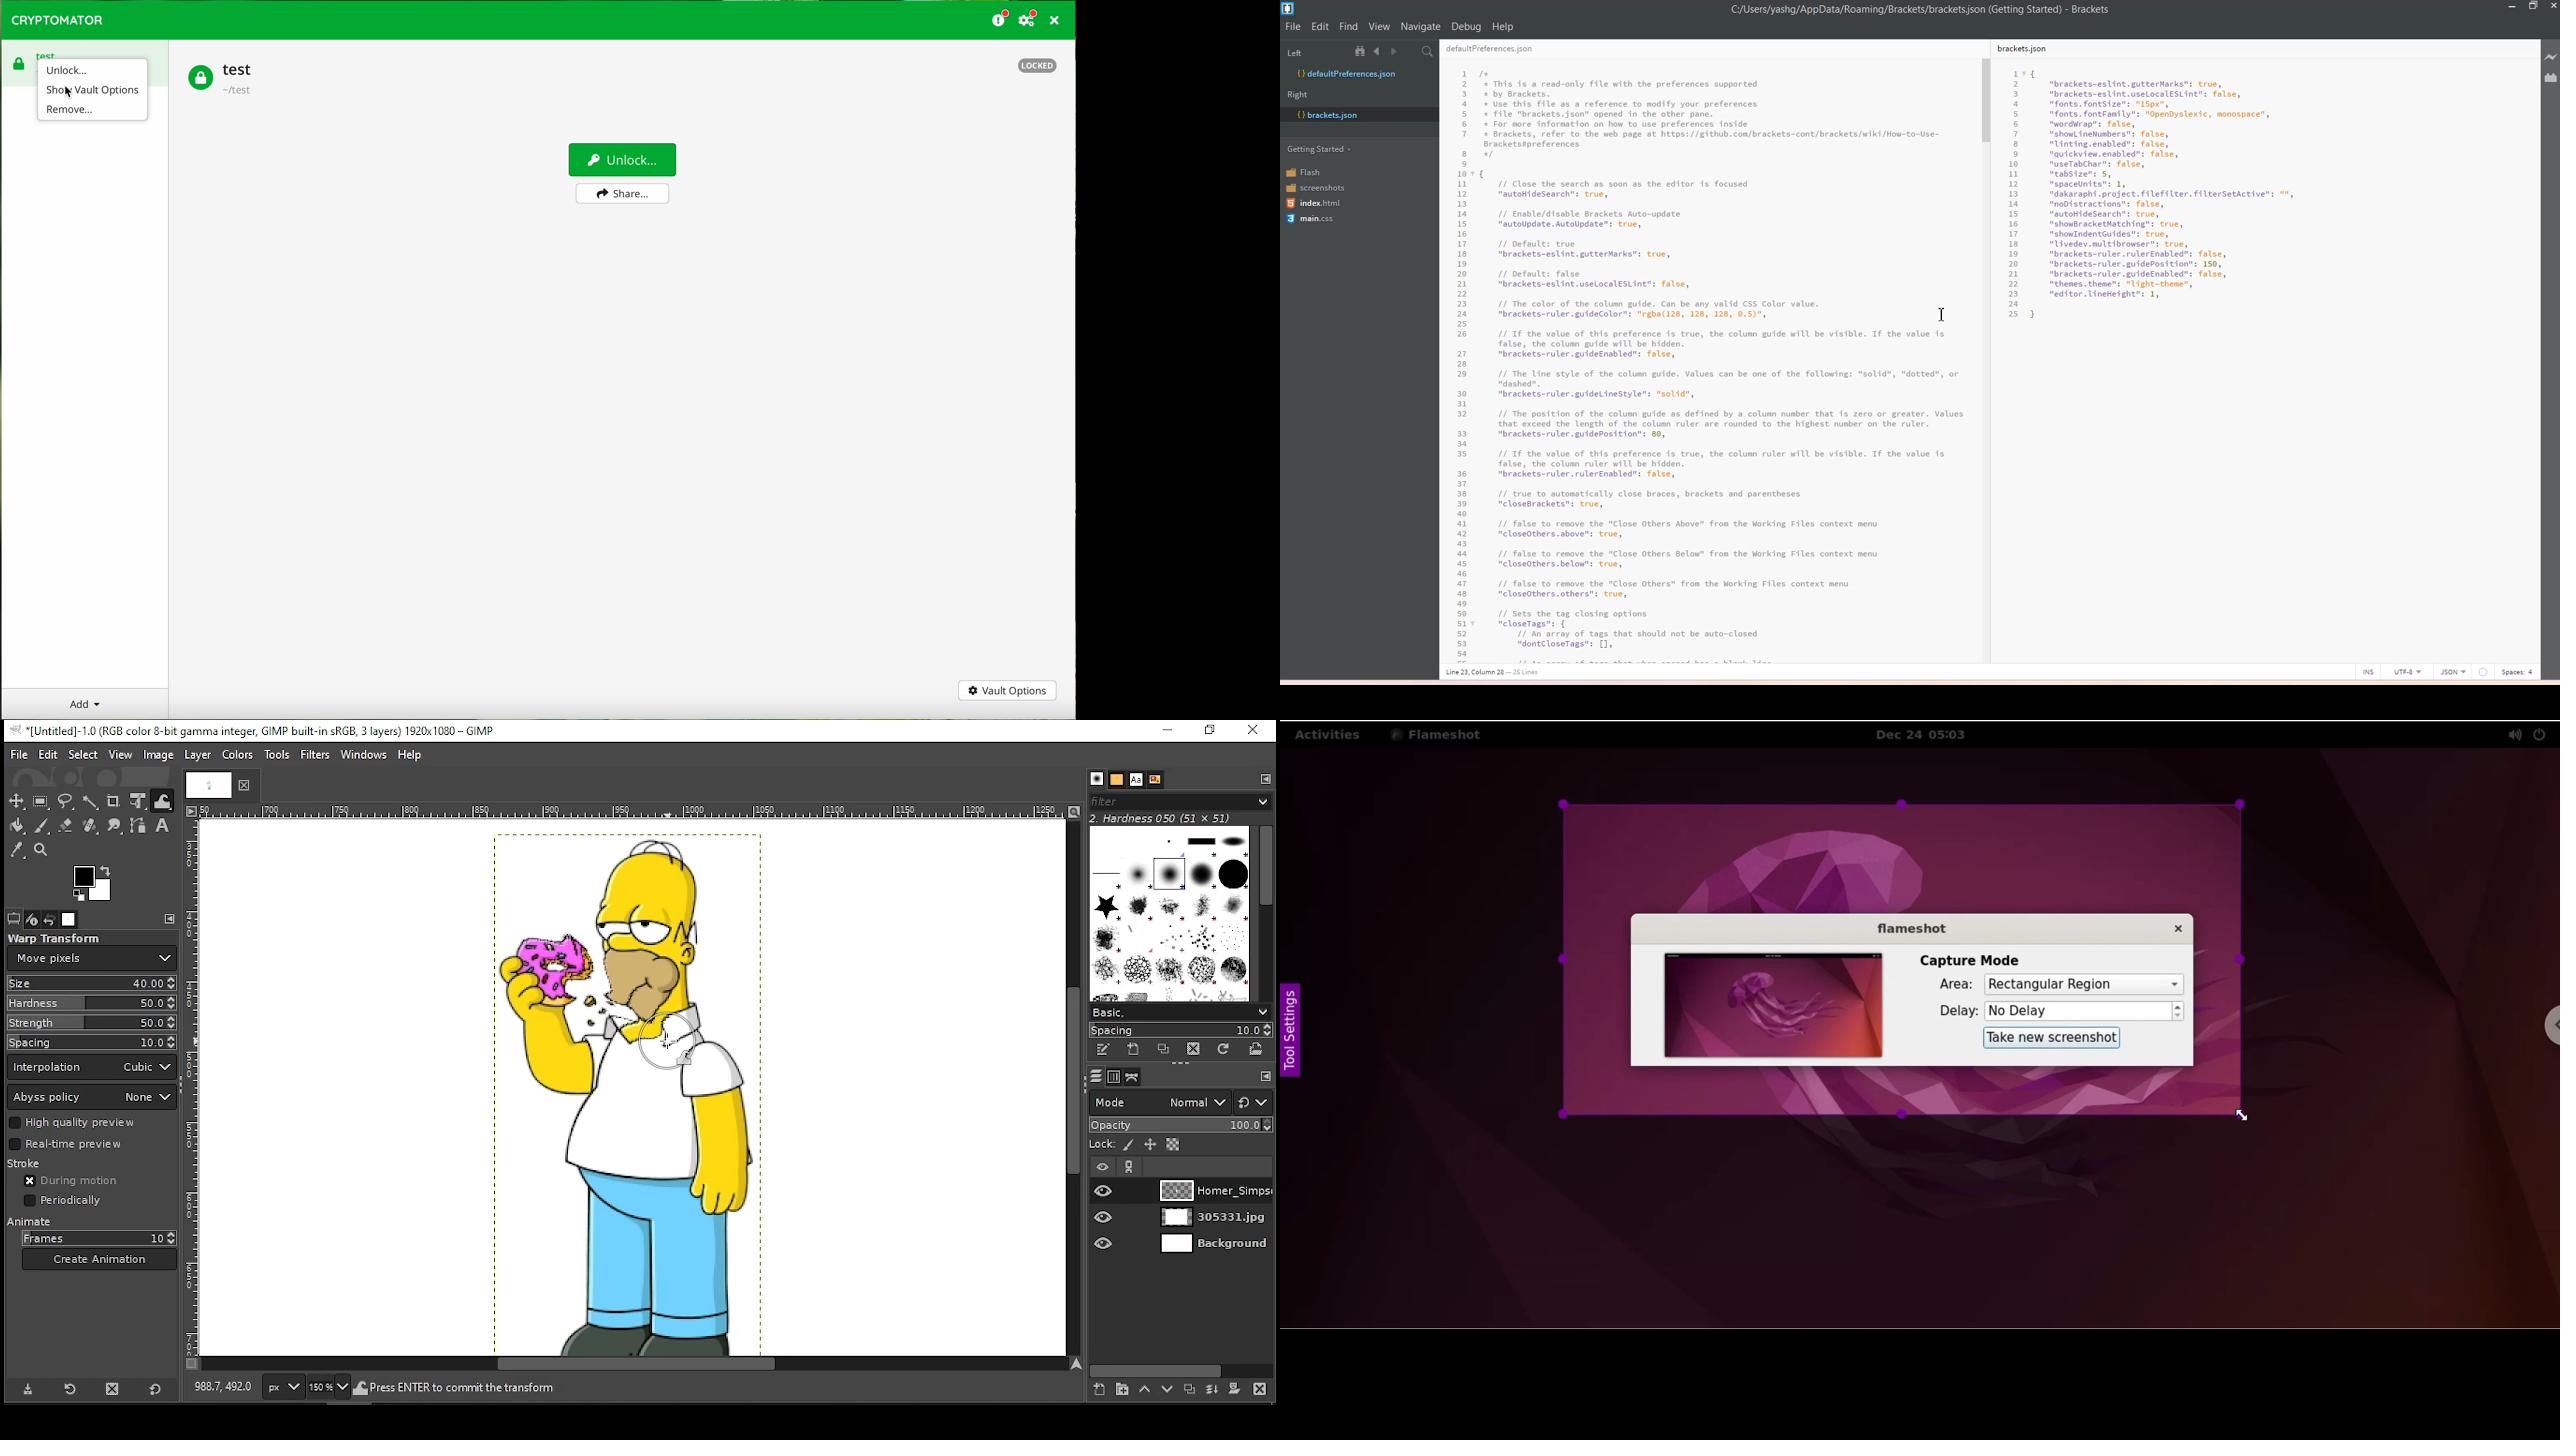 The image size is (2576, 1456). I want to click on edit toolbar, so click(1262, 1076).